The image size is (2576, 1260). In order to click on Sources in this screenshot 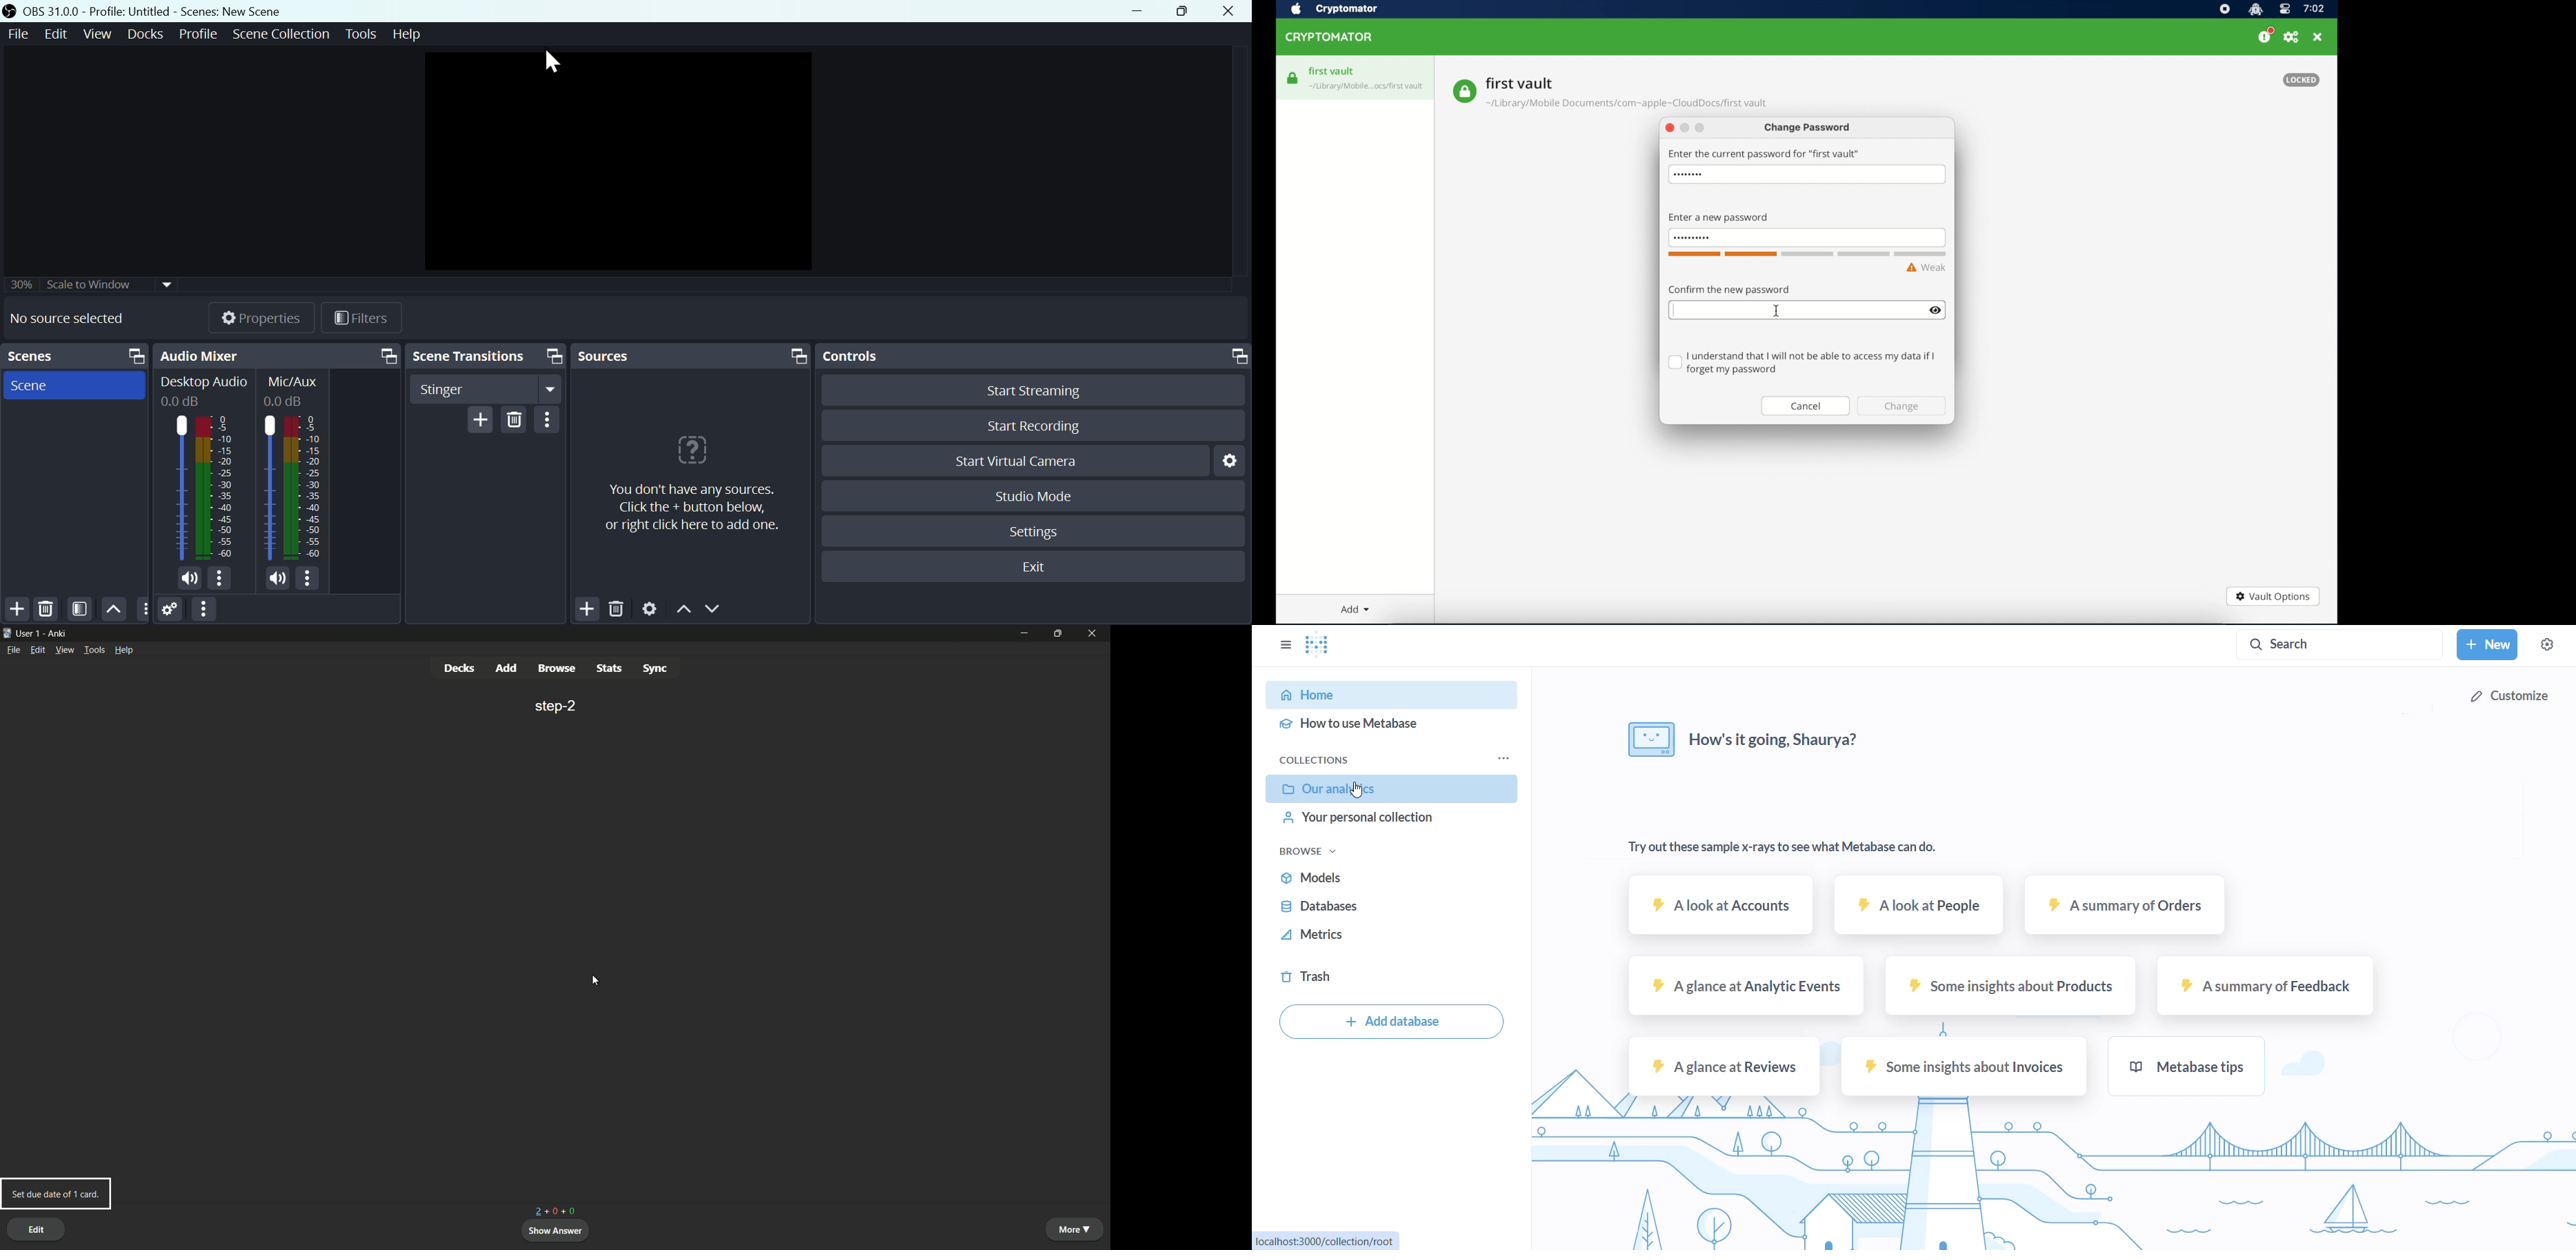, I will do `click(692, 355)`.